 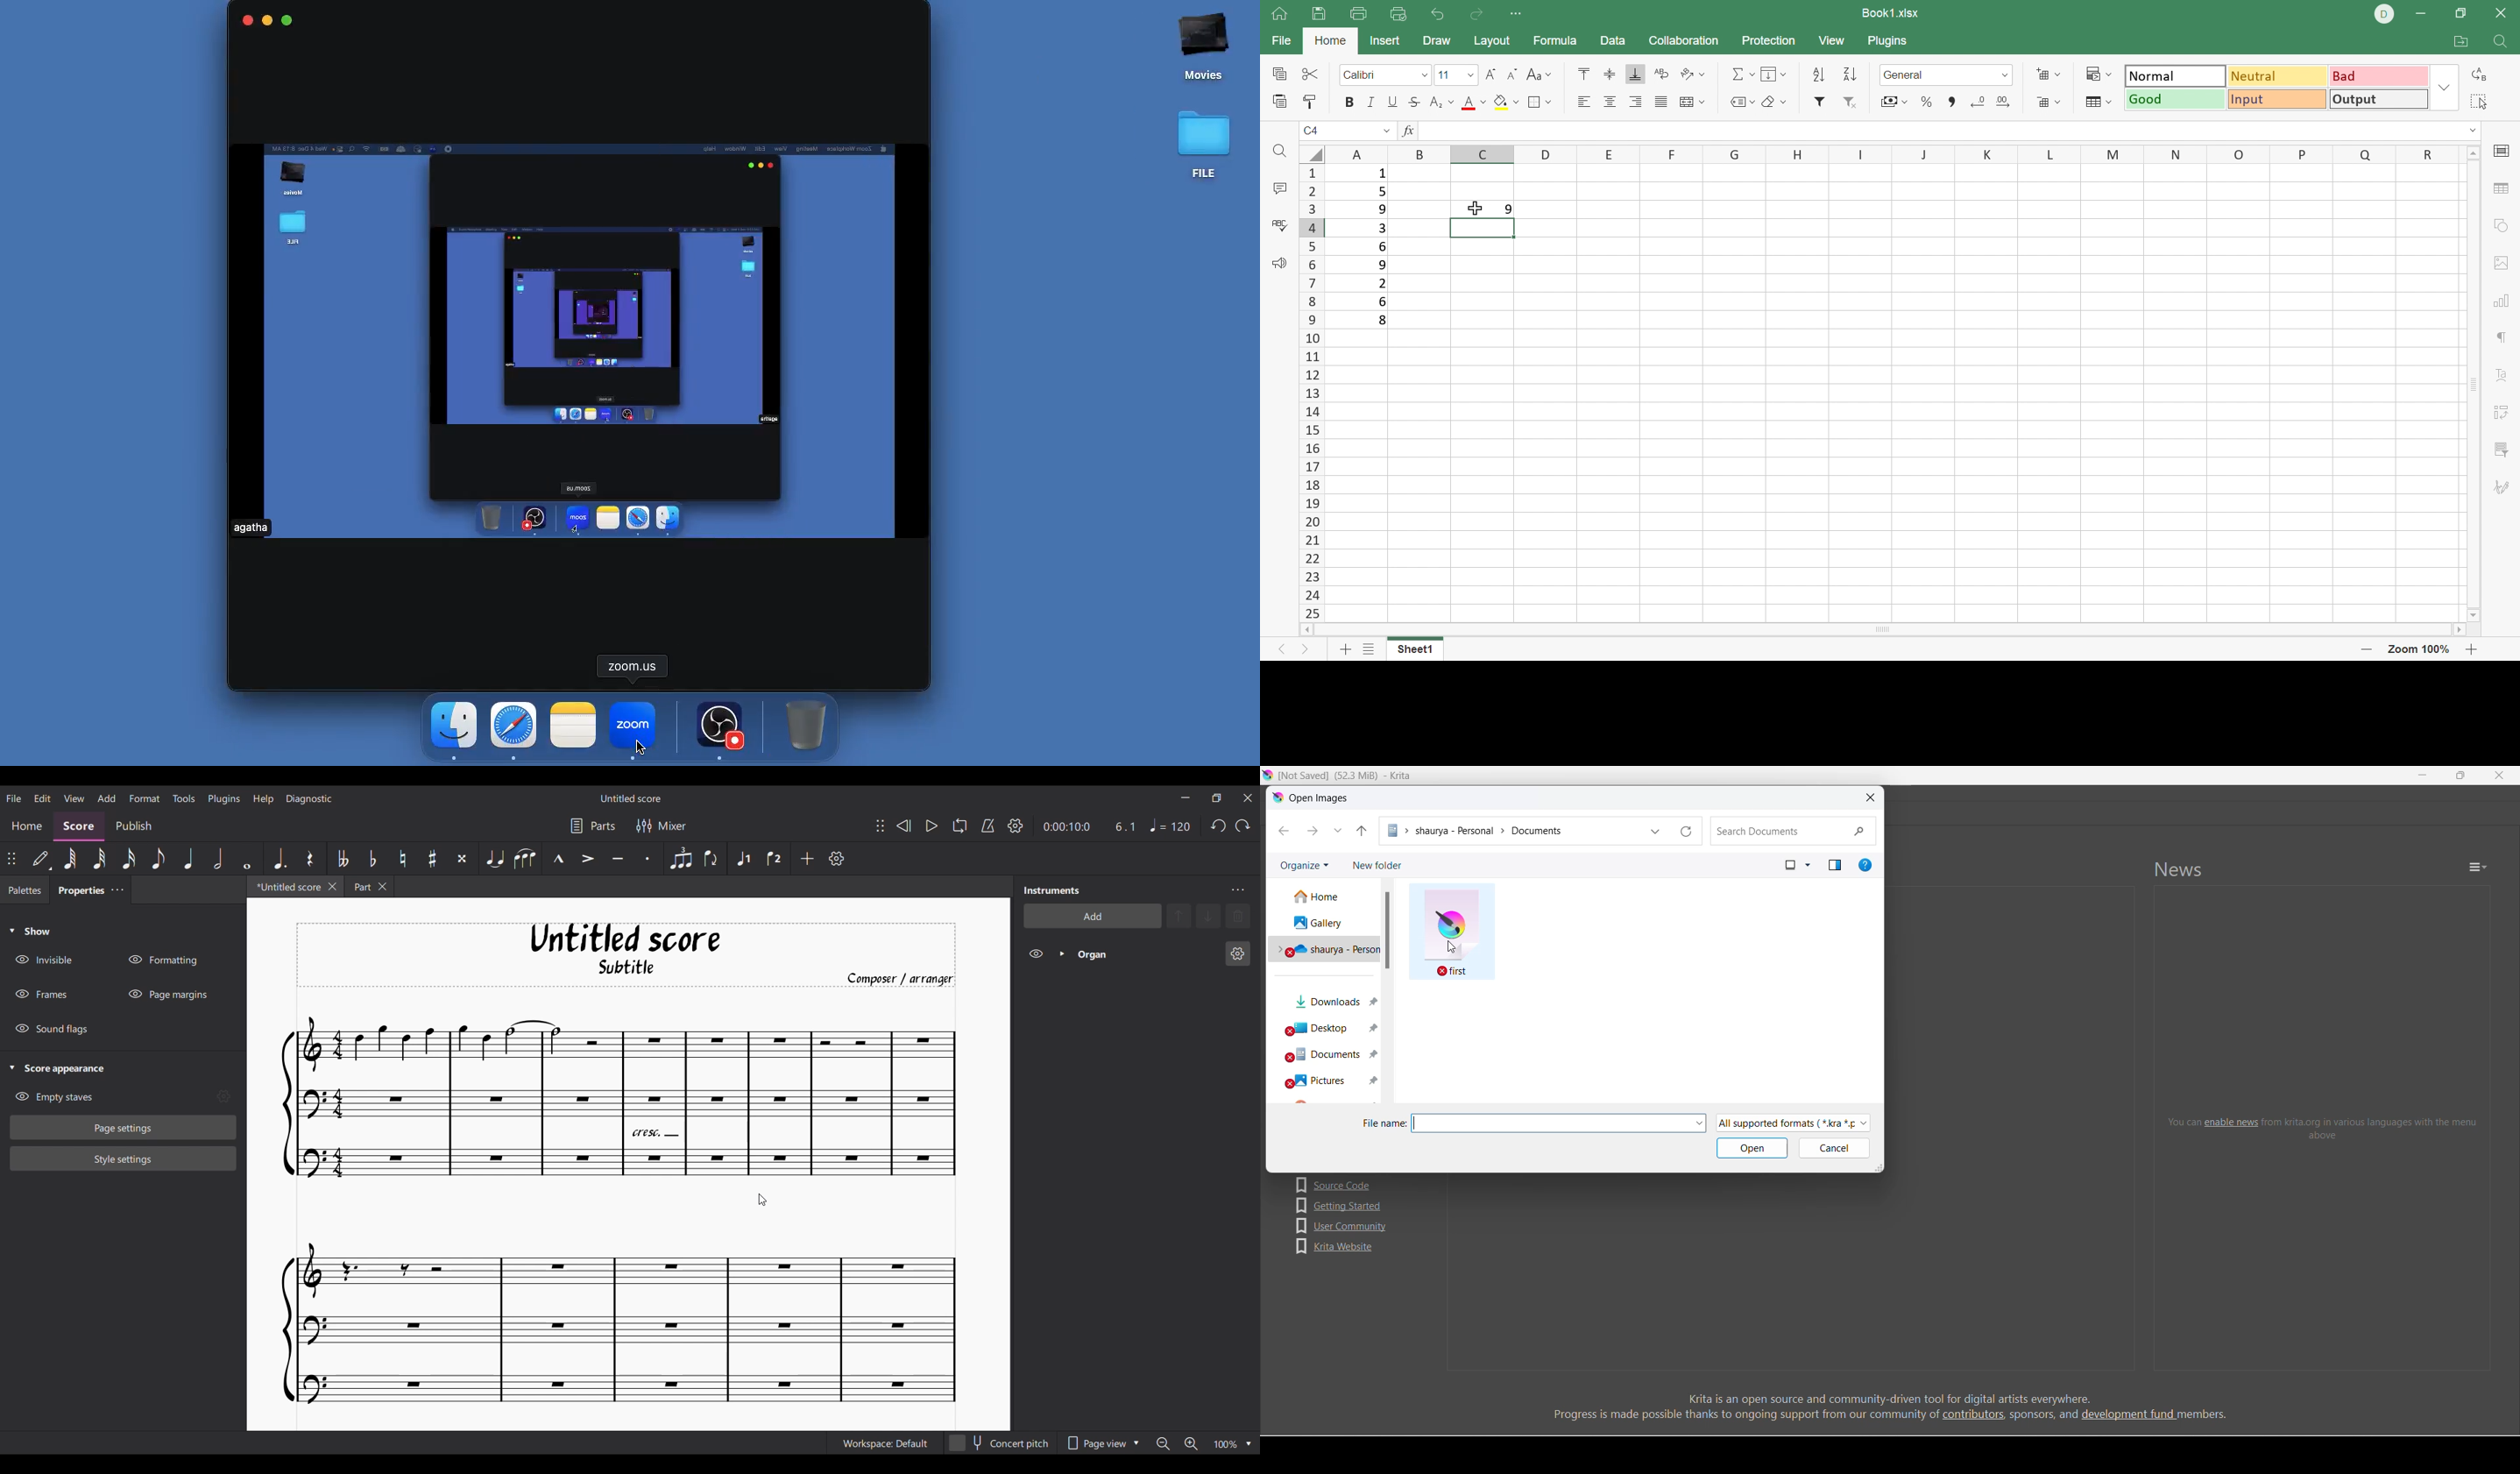 I want to click on 32nd note, so click(x=99, y=859).